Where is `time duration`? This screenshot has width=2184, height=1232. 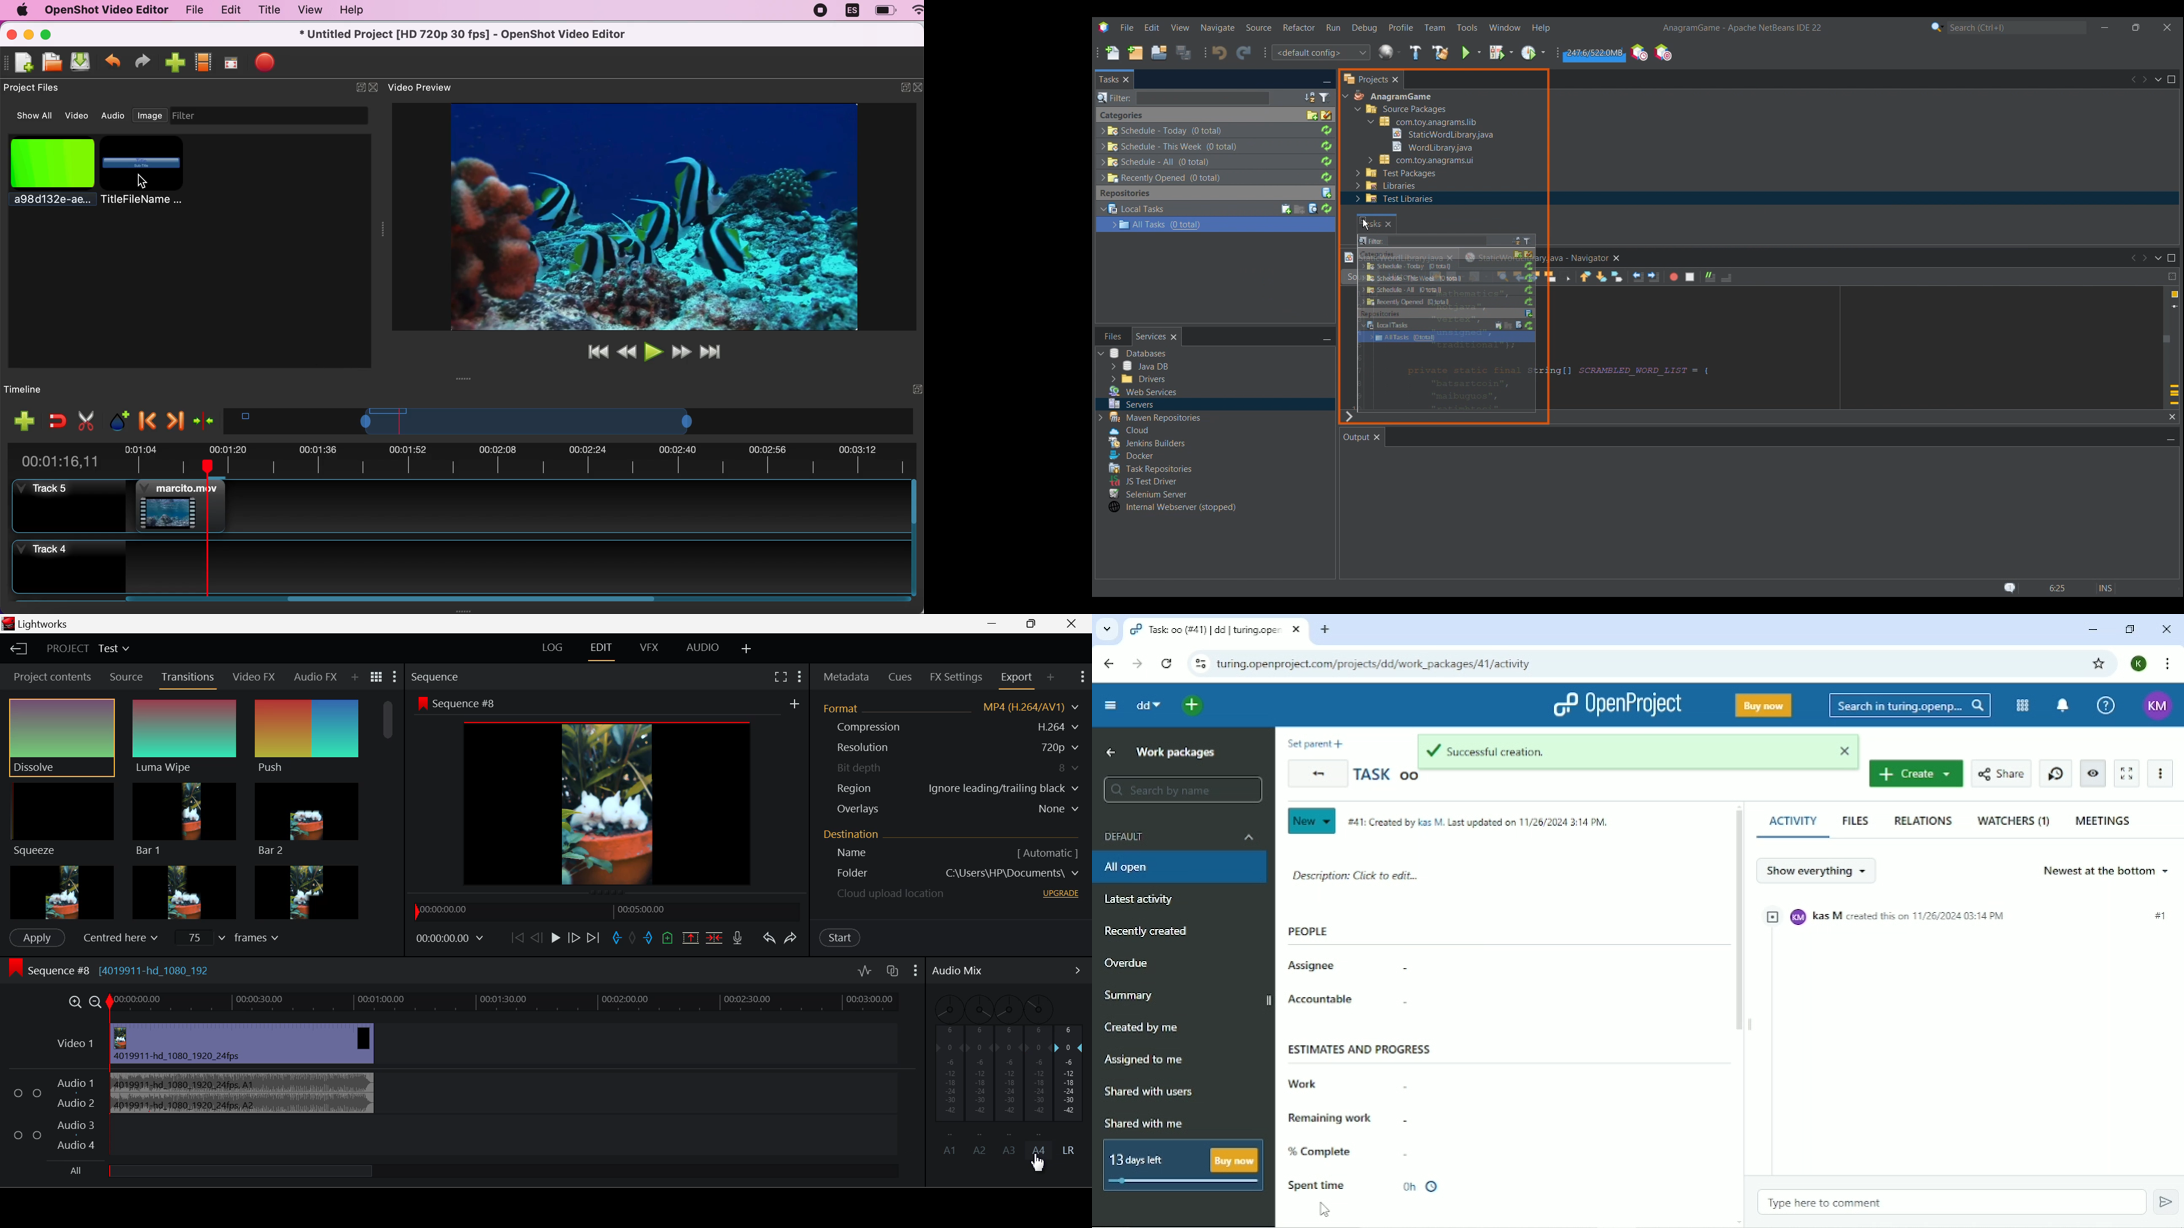 time duration is located at coordinates (463, 458).